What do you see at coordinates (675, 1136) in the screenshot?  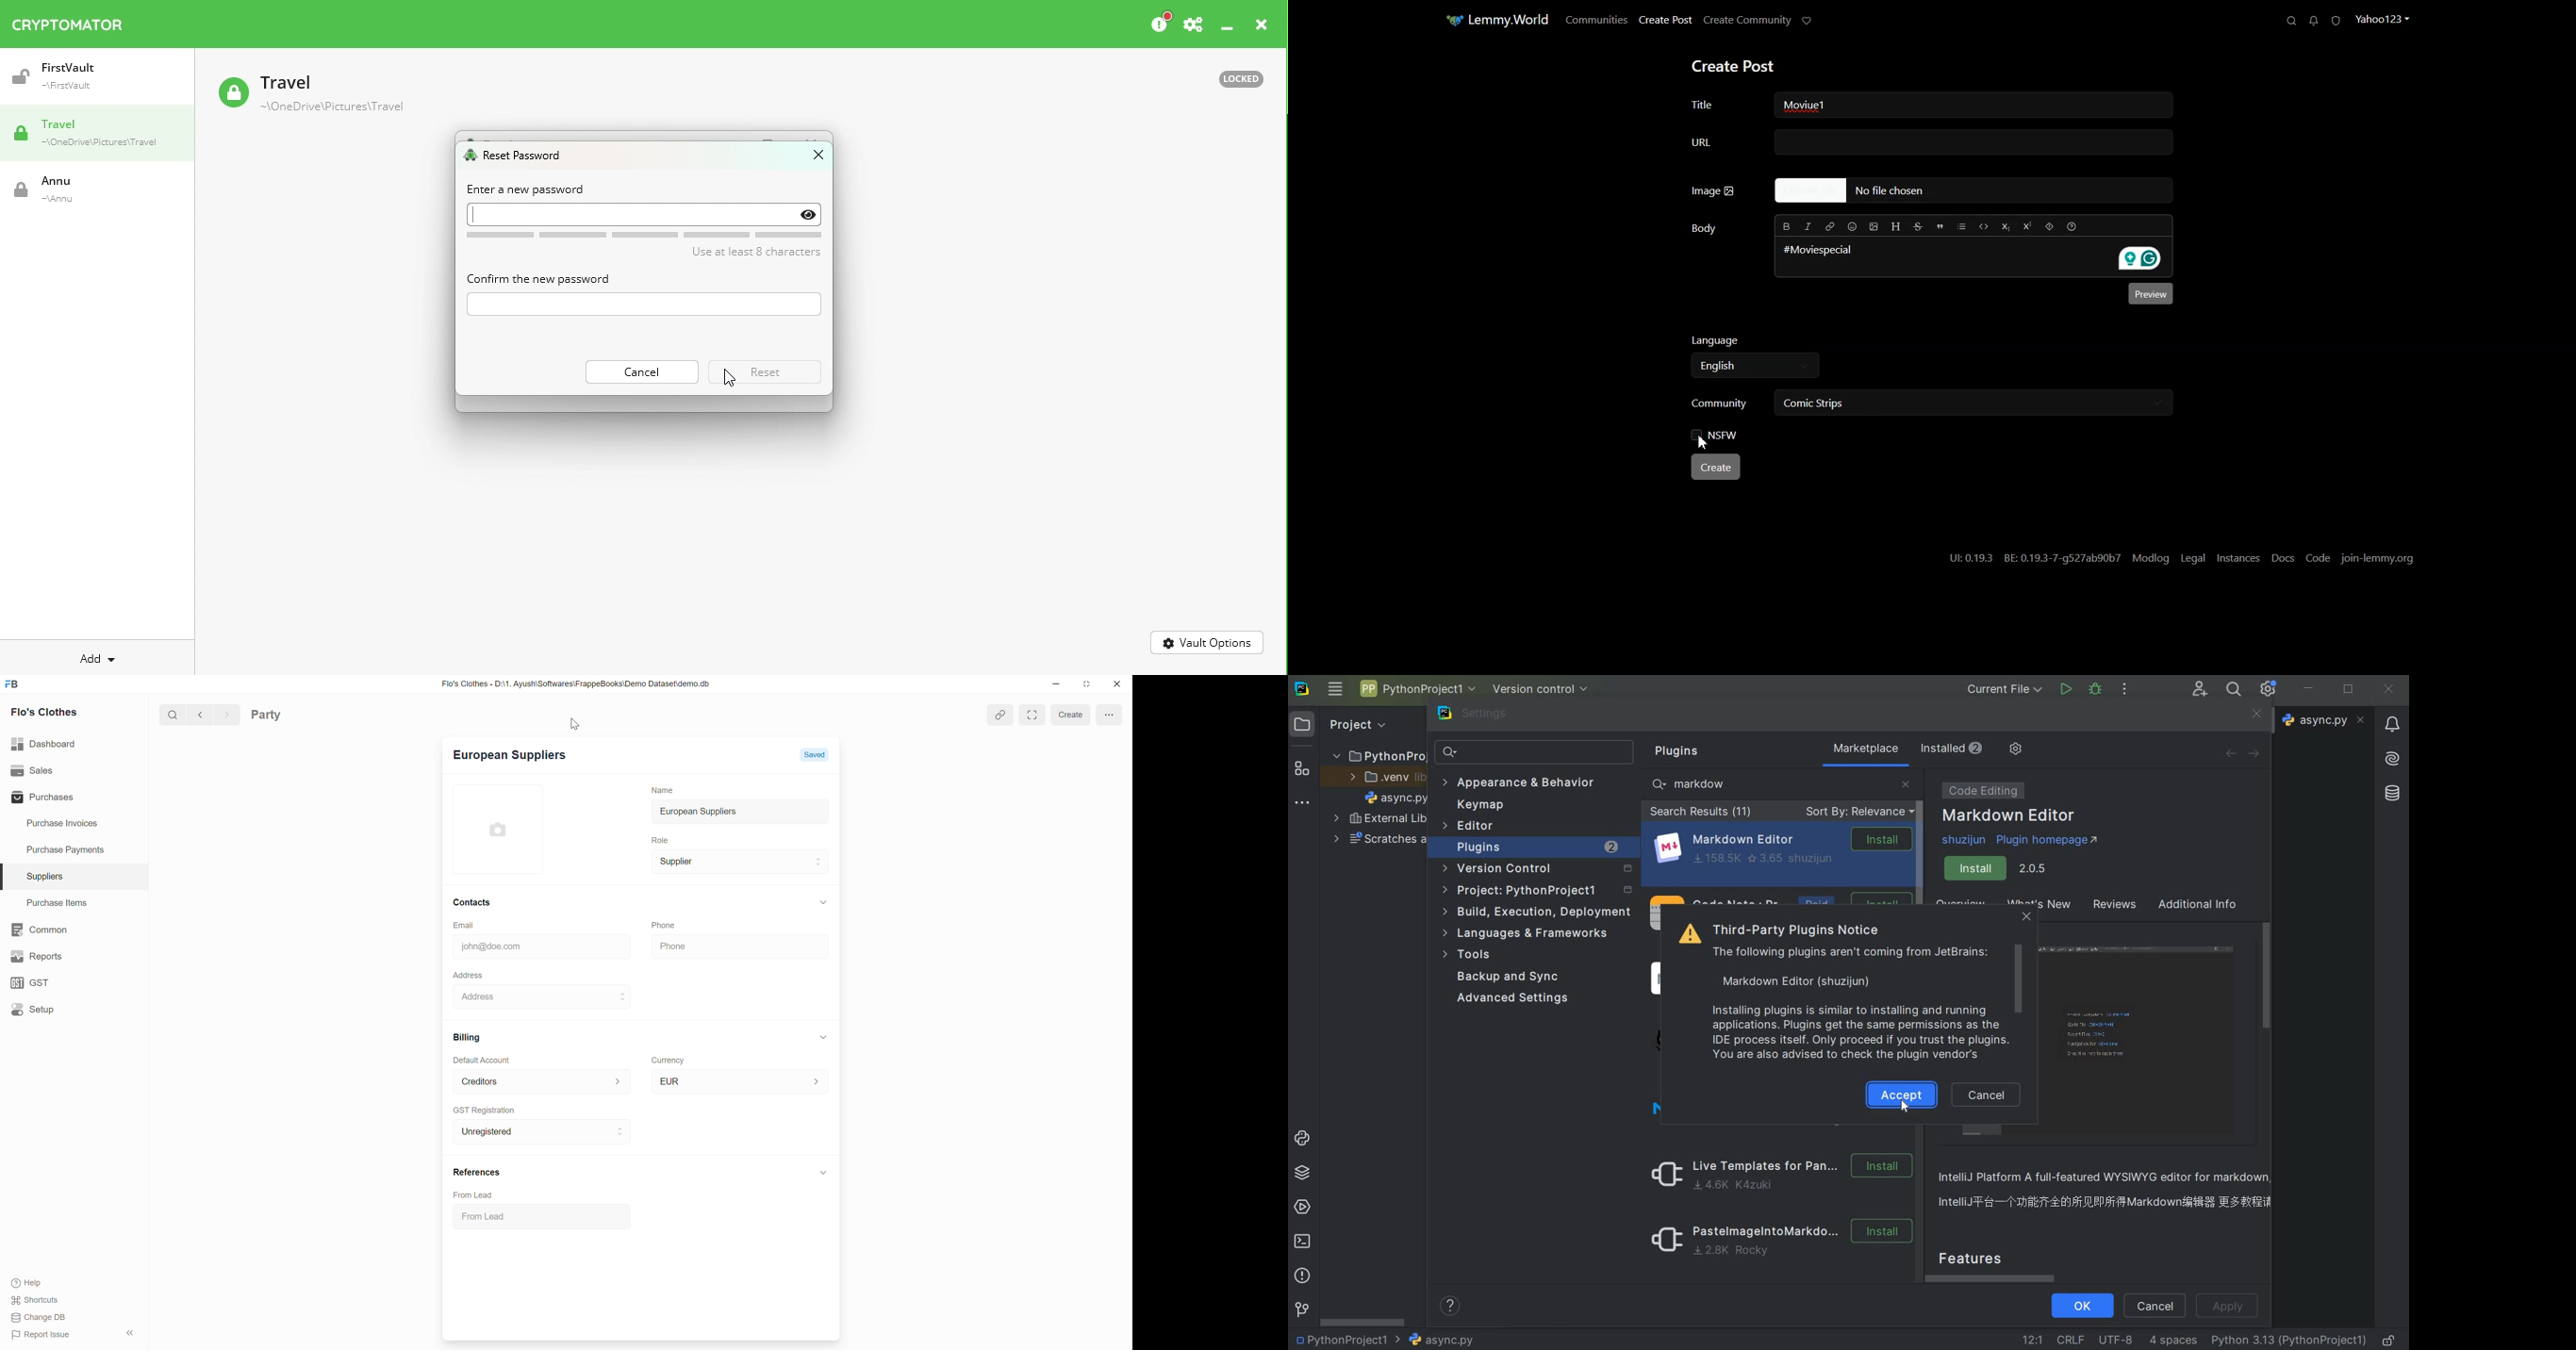 I see `Create` at bounding box center [675, 1136].